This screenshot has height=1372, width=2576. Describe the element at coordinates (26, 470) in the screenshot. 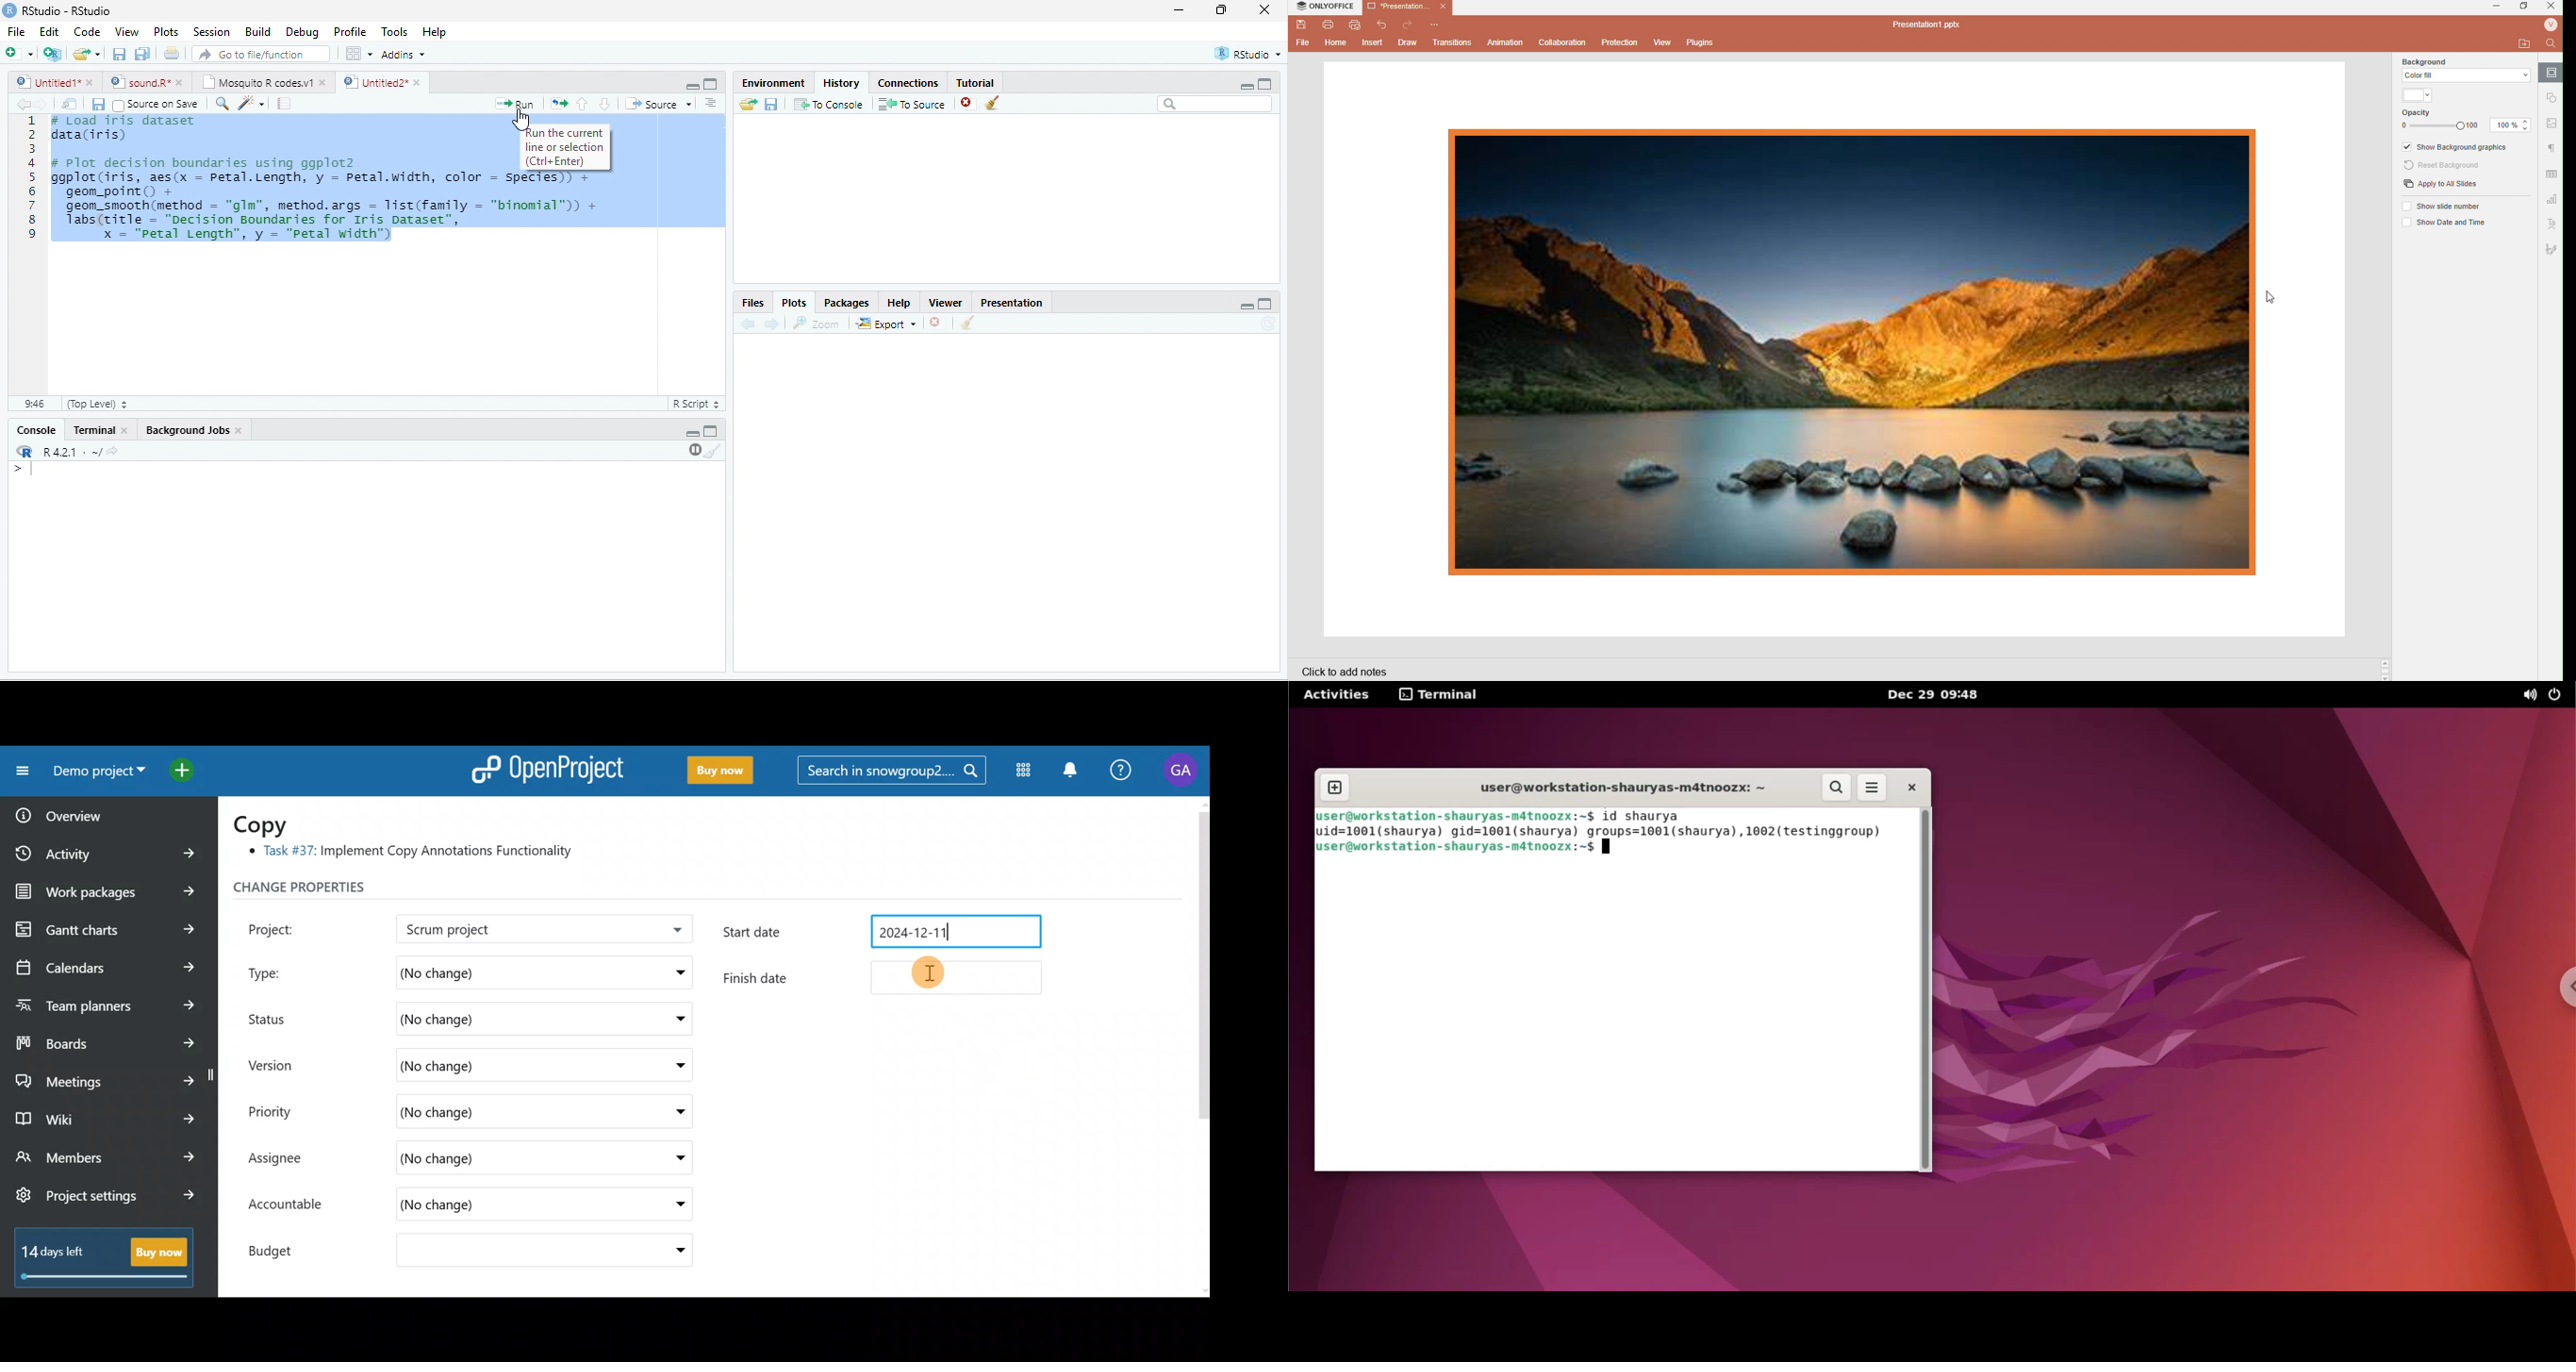

I see `start typing` at that location.